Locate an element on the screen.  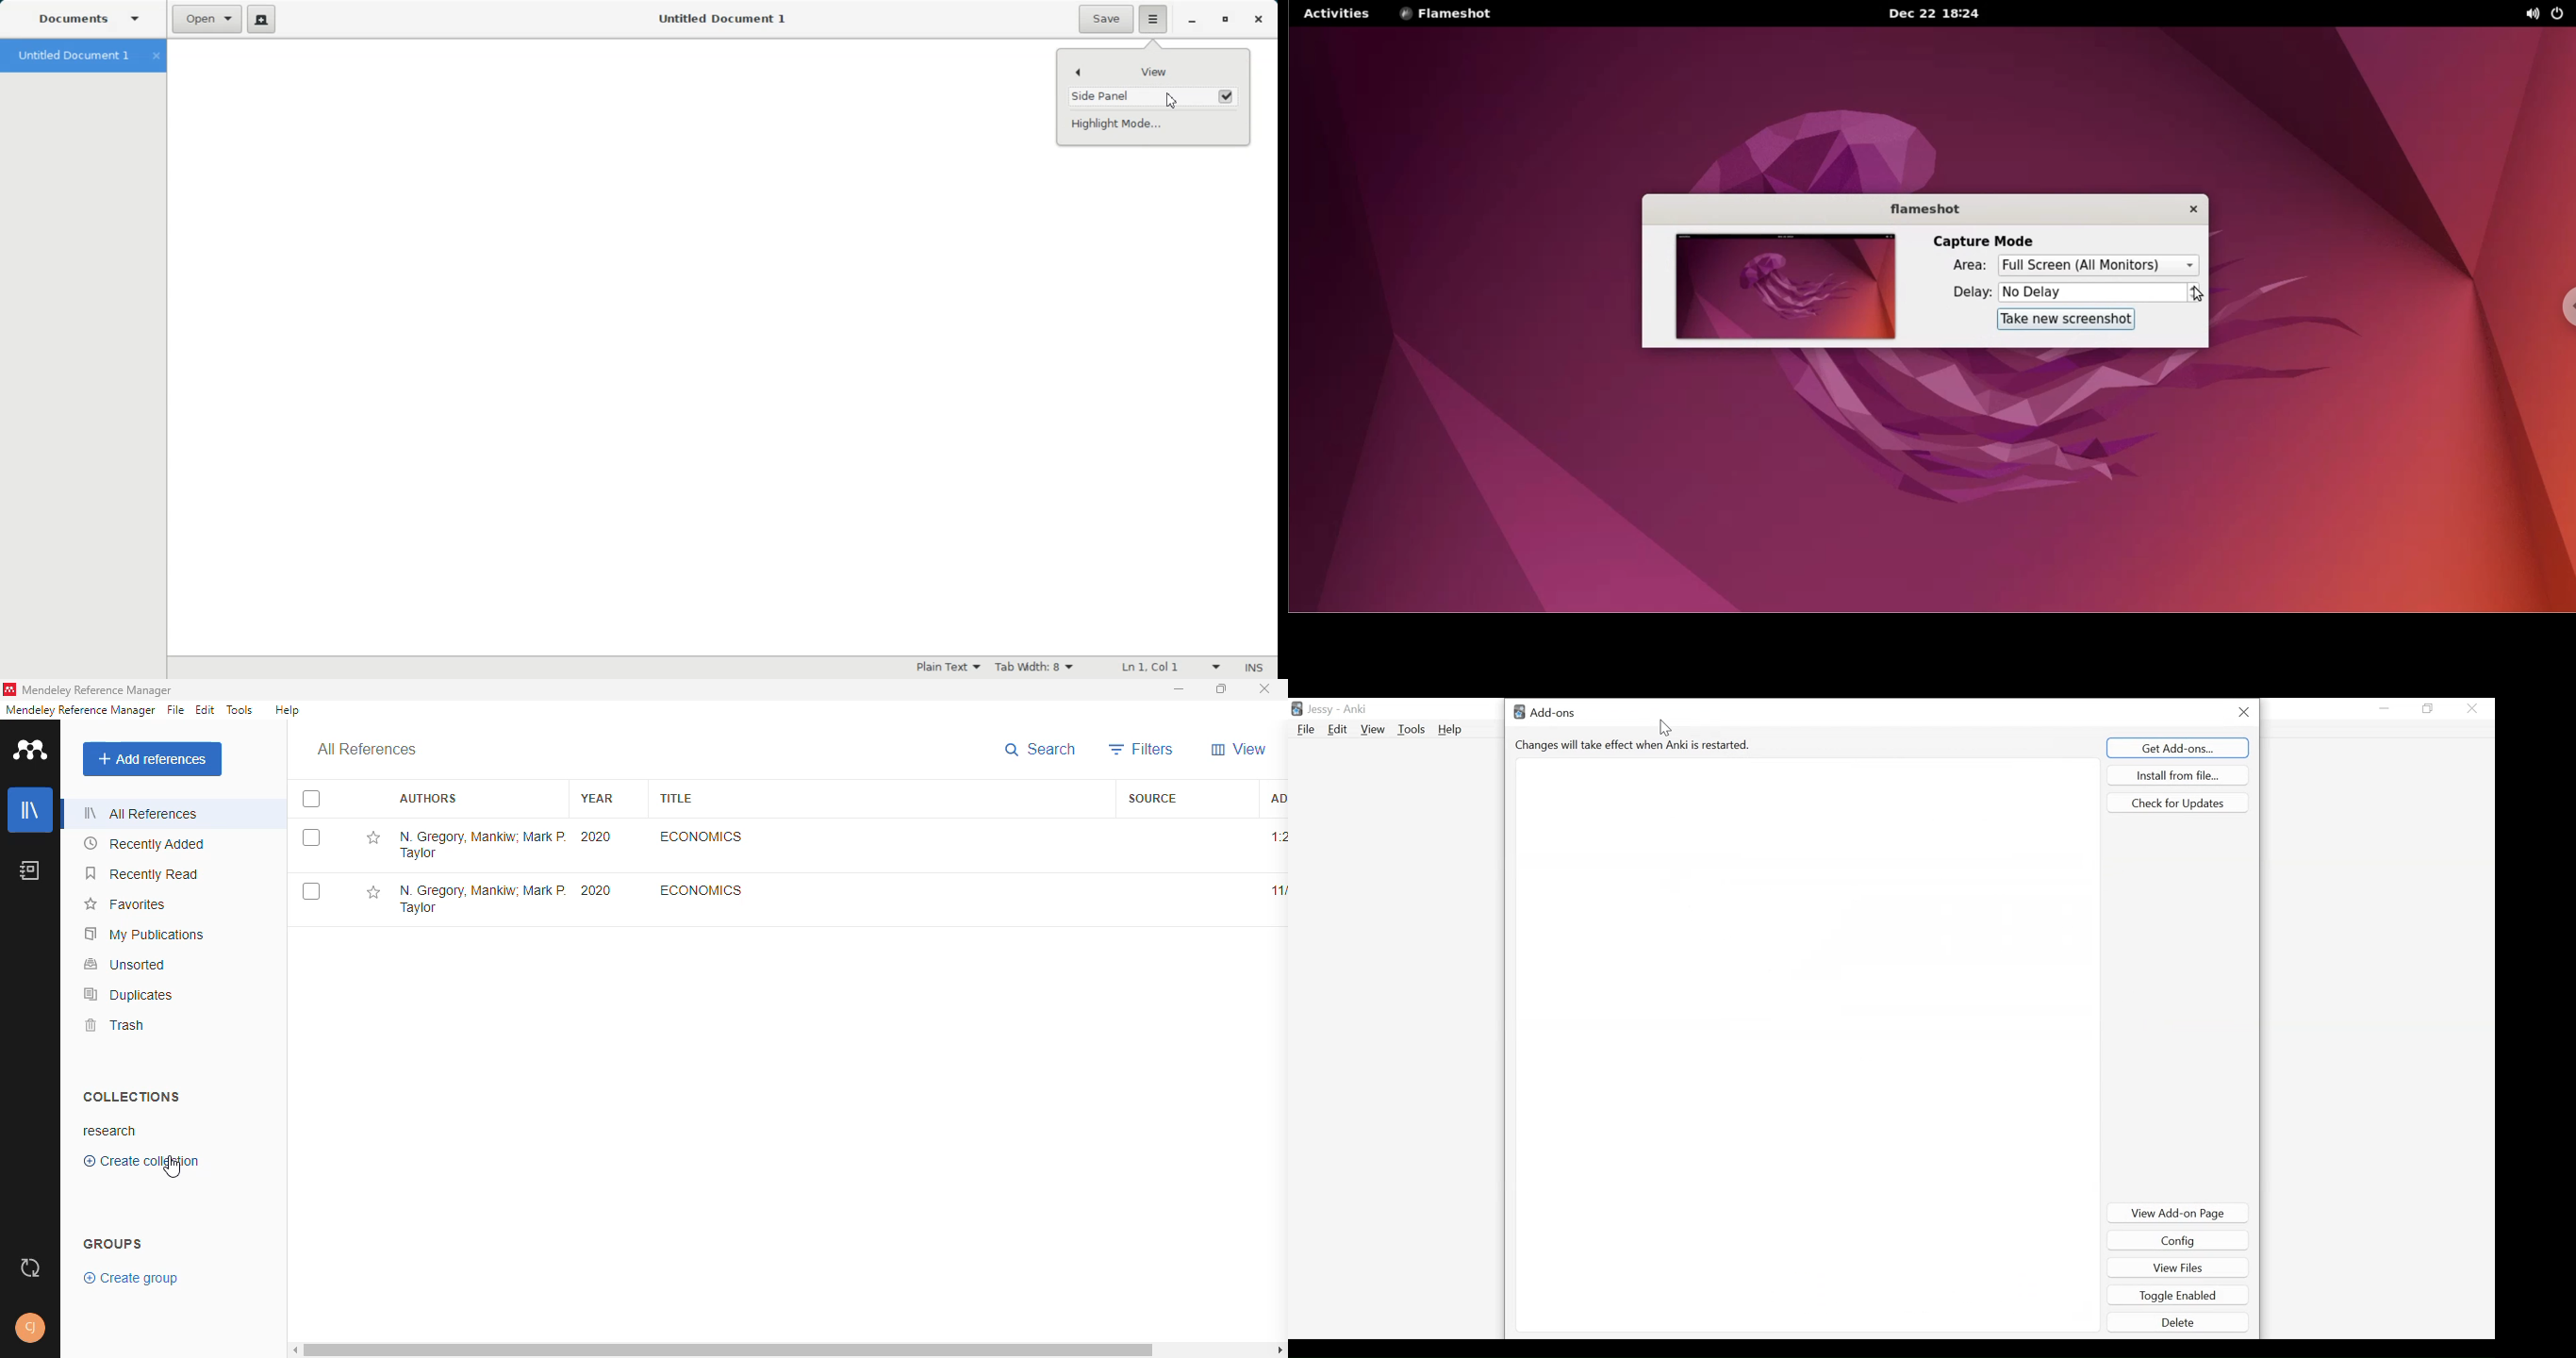
Tools is located at coordinates (1411, 729).